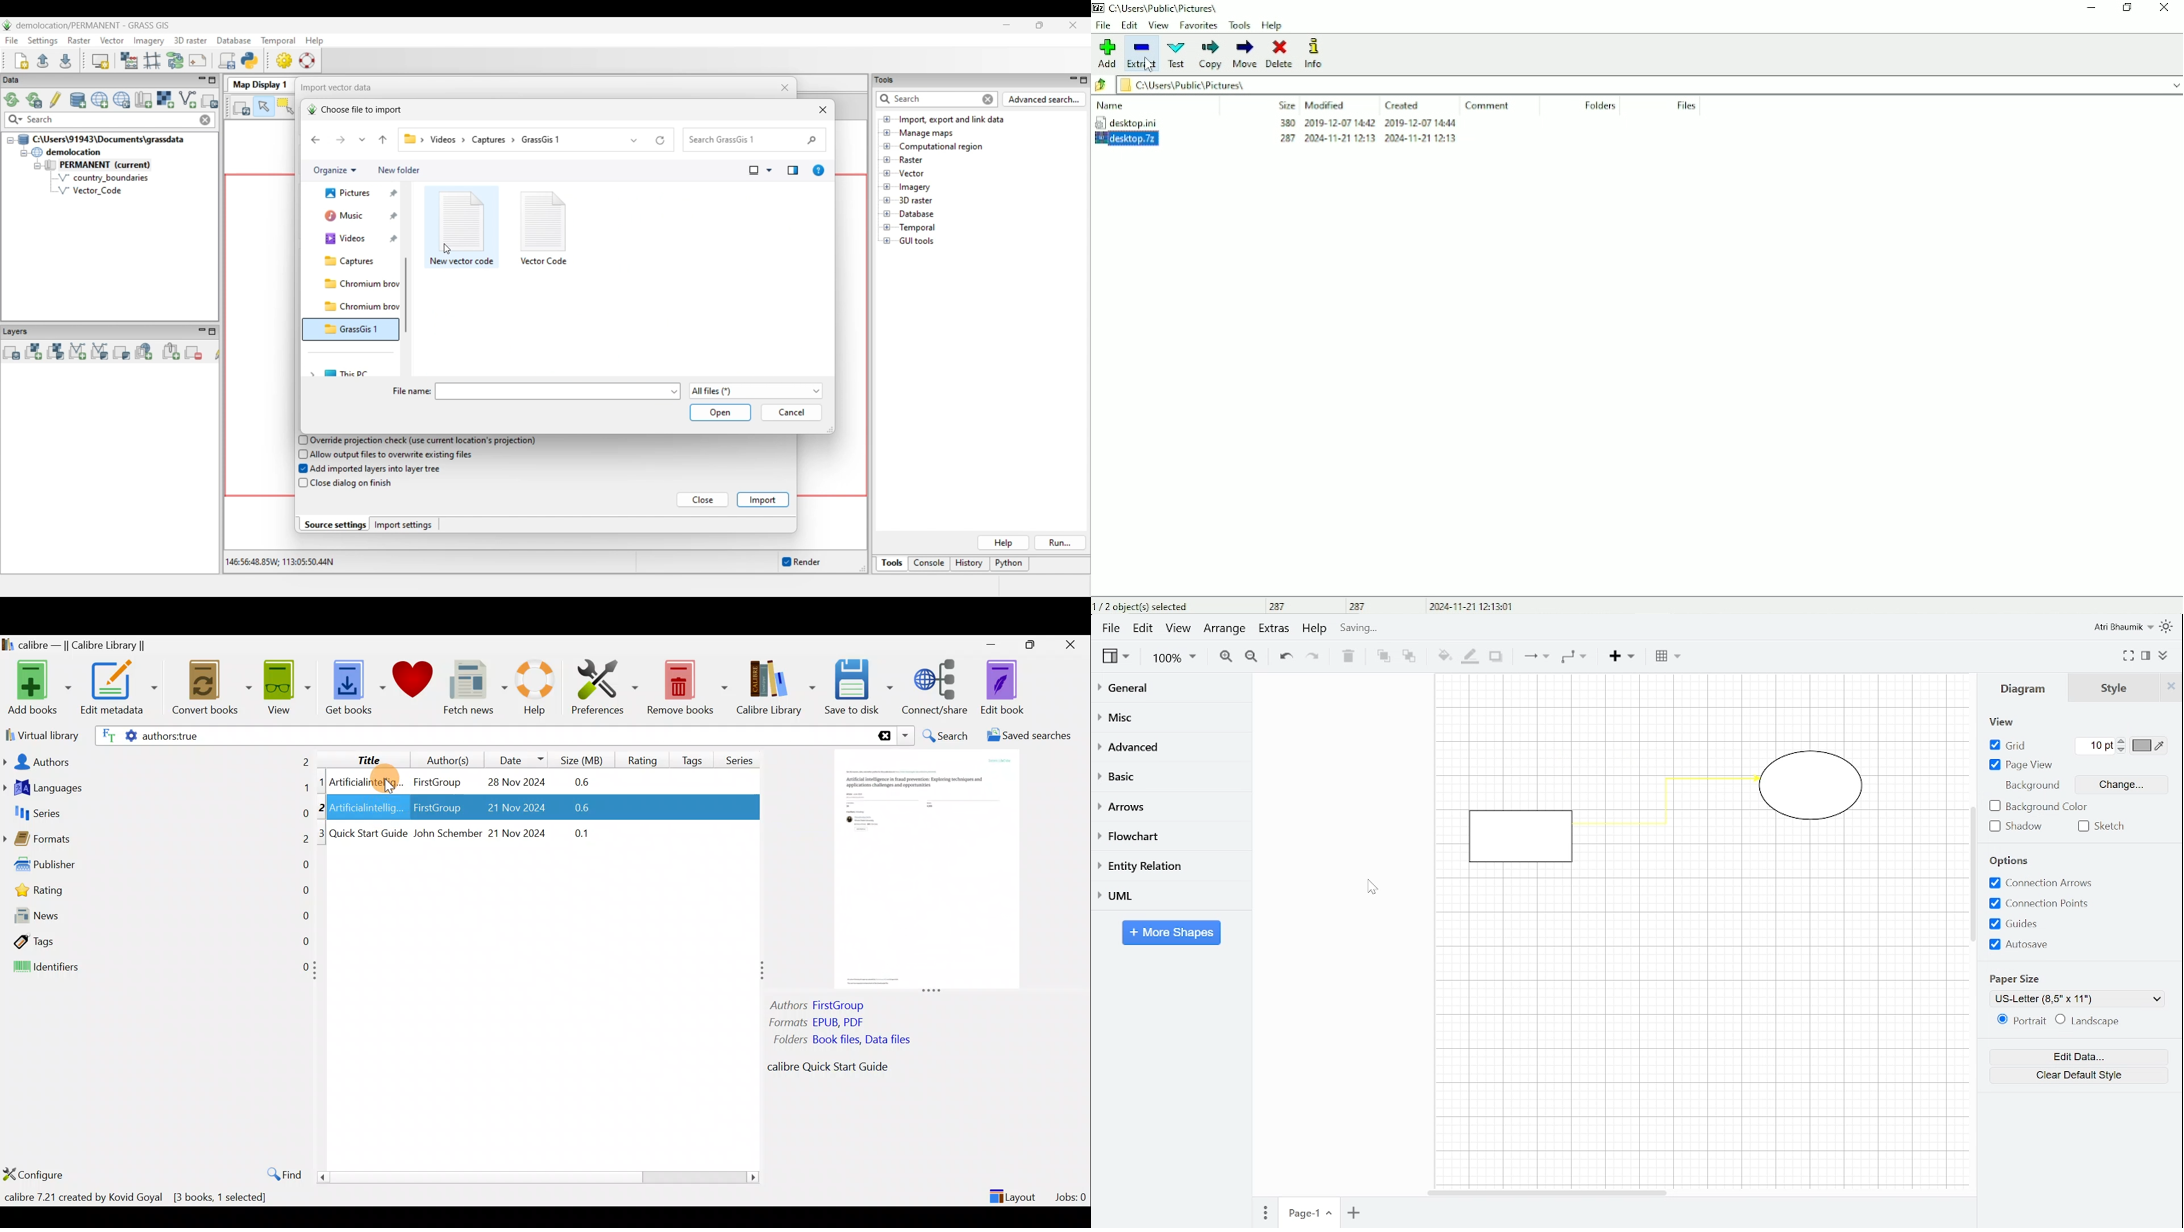 The width and height of the screenshot is (2184, 1232). What do you see at coordinates (1315, 629) in the screenshot?
I see `Help` at bounding box center [1315, 629].